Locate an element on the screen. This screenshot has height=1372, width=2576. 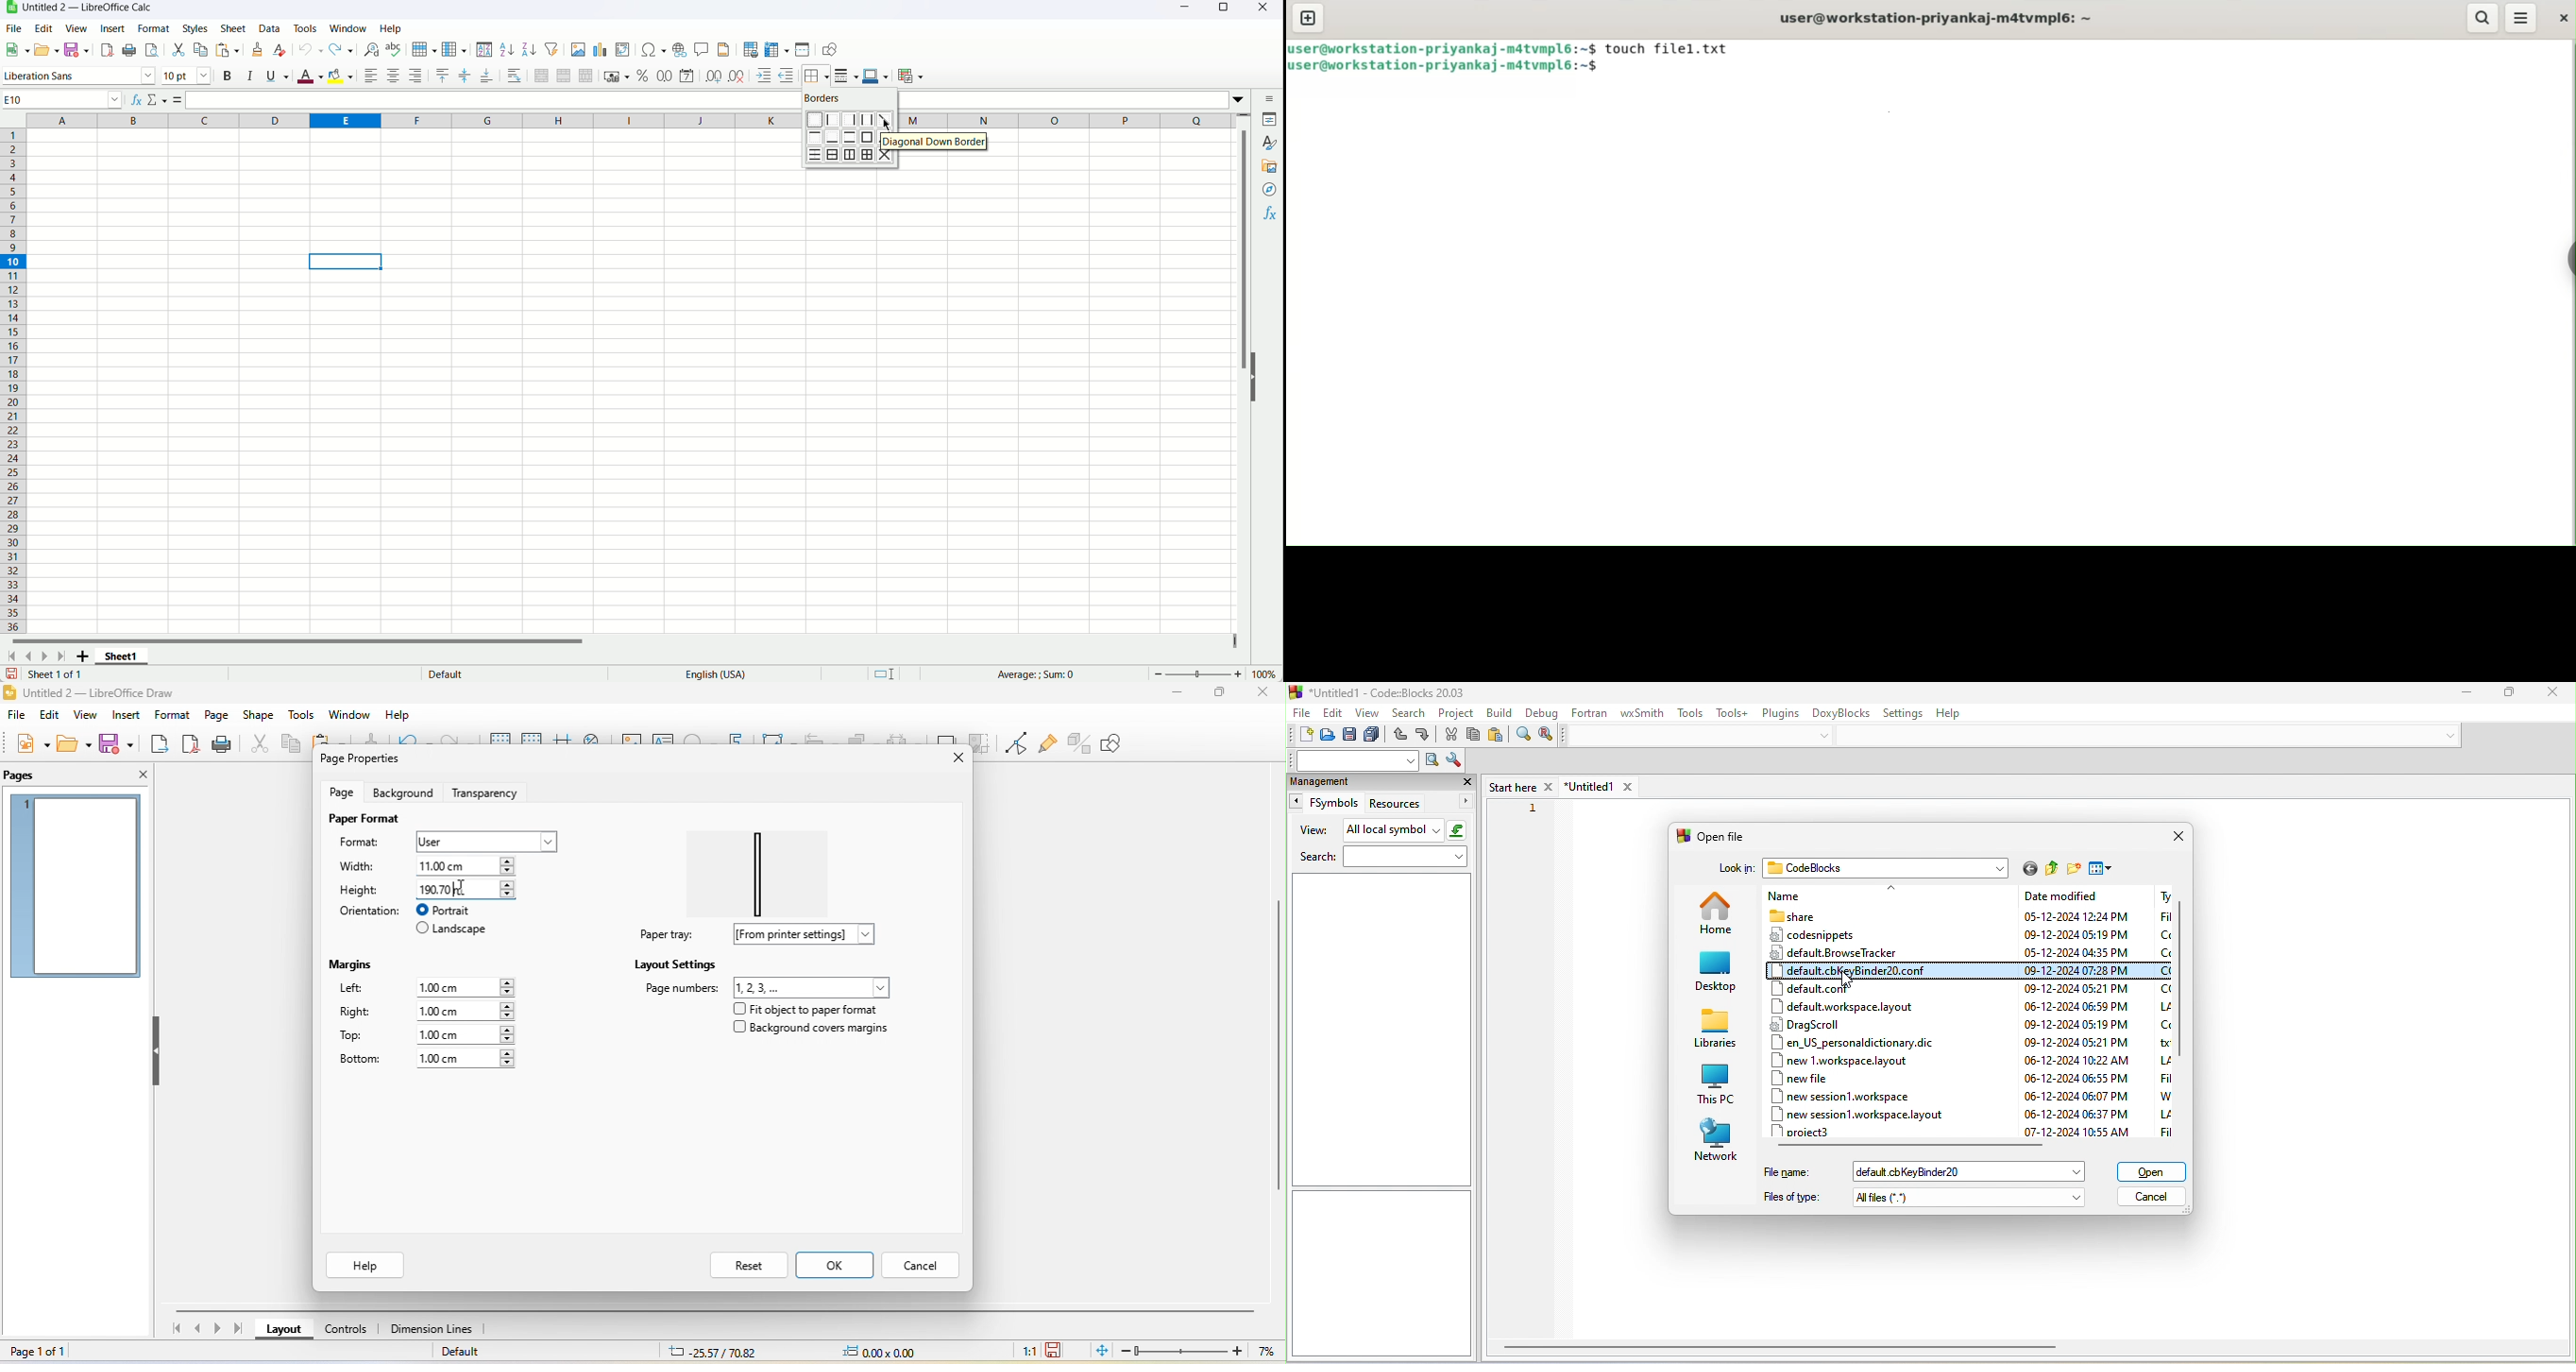
date is located at coordinates (2072, 1113).